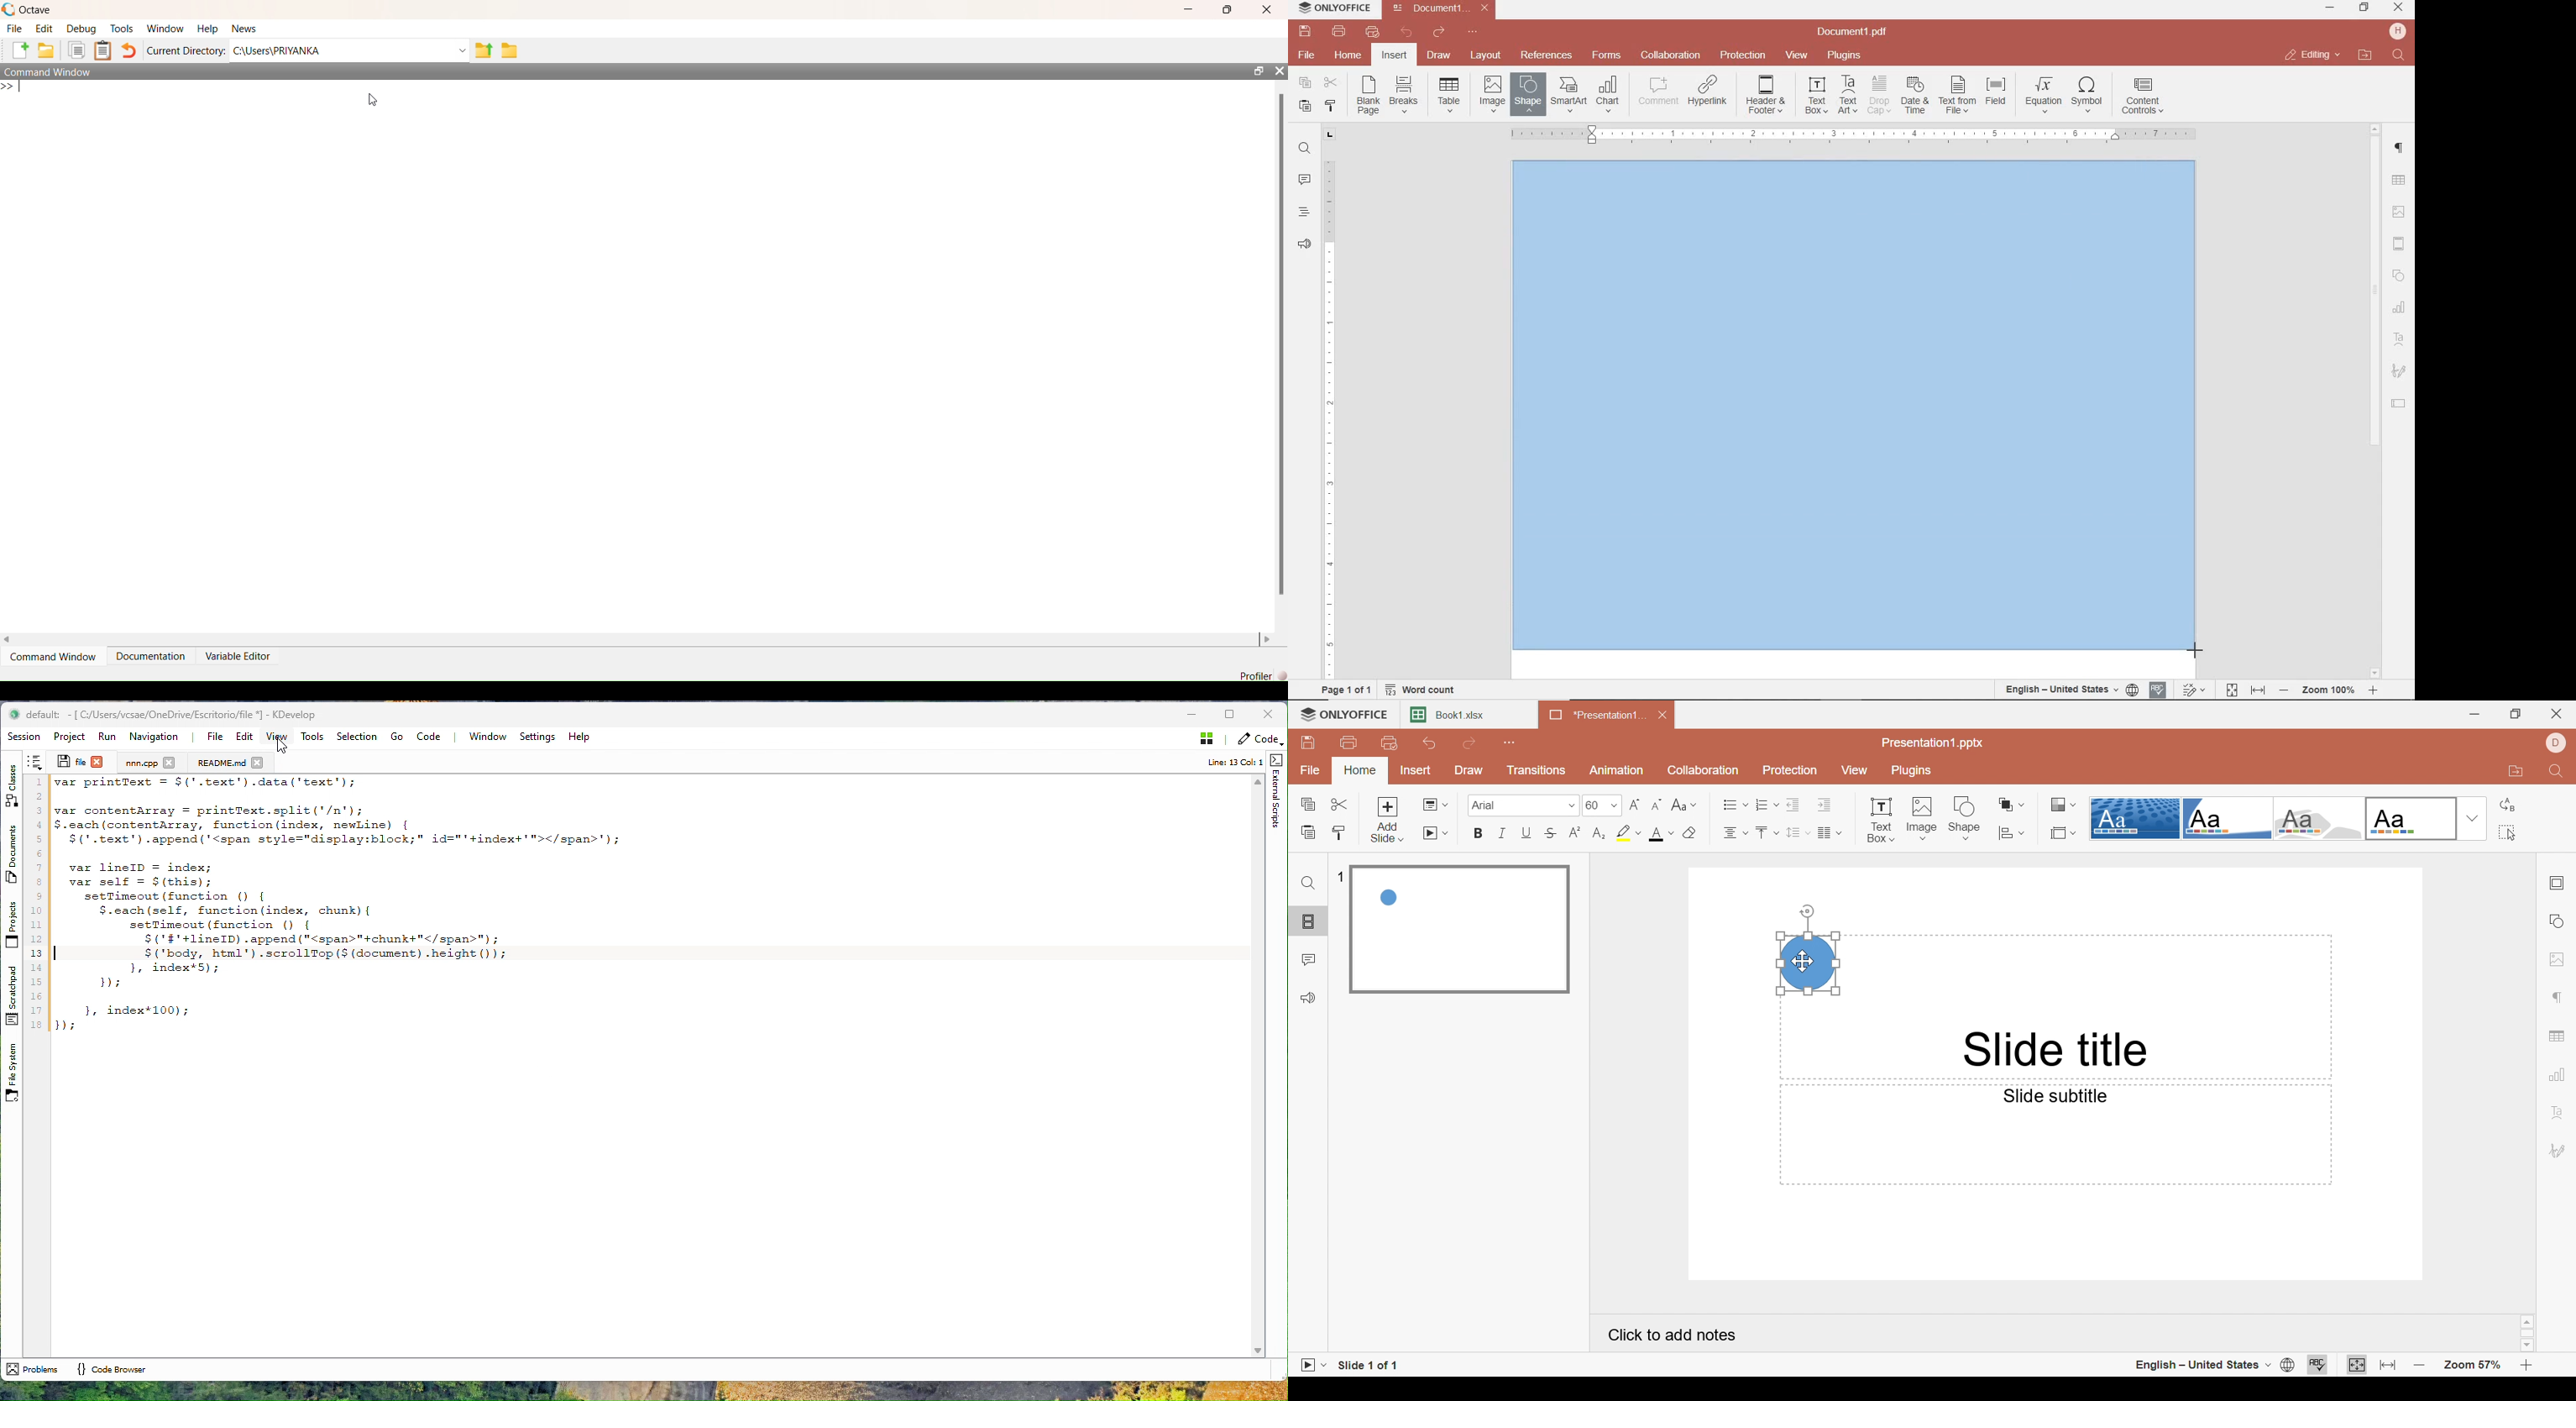 The width and height of the screenshot is (2576, 1428). I want to click on Close, so click(1664, 715).